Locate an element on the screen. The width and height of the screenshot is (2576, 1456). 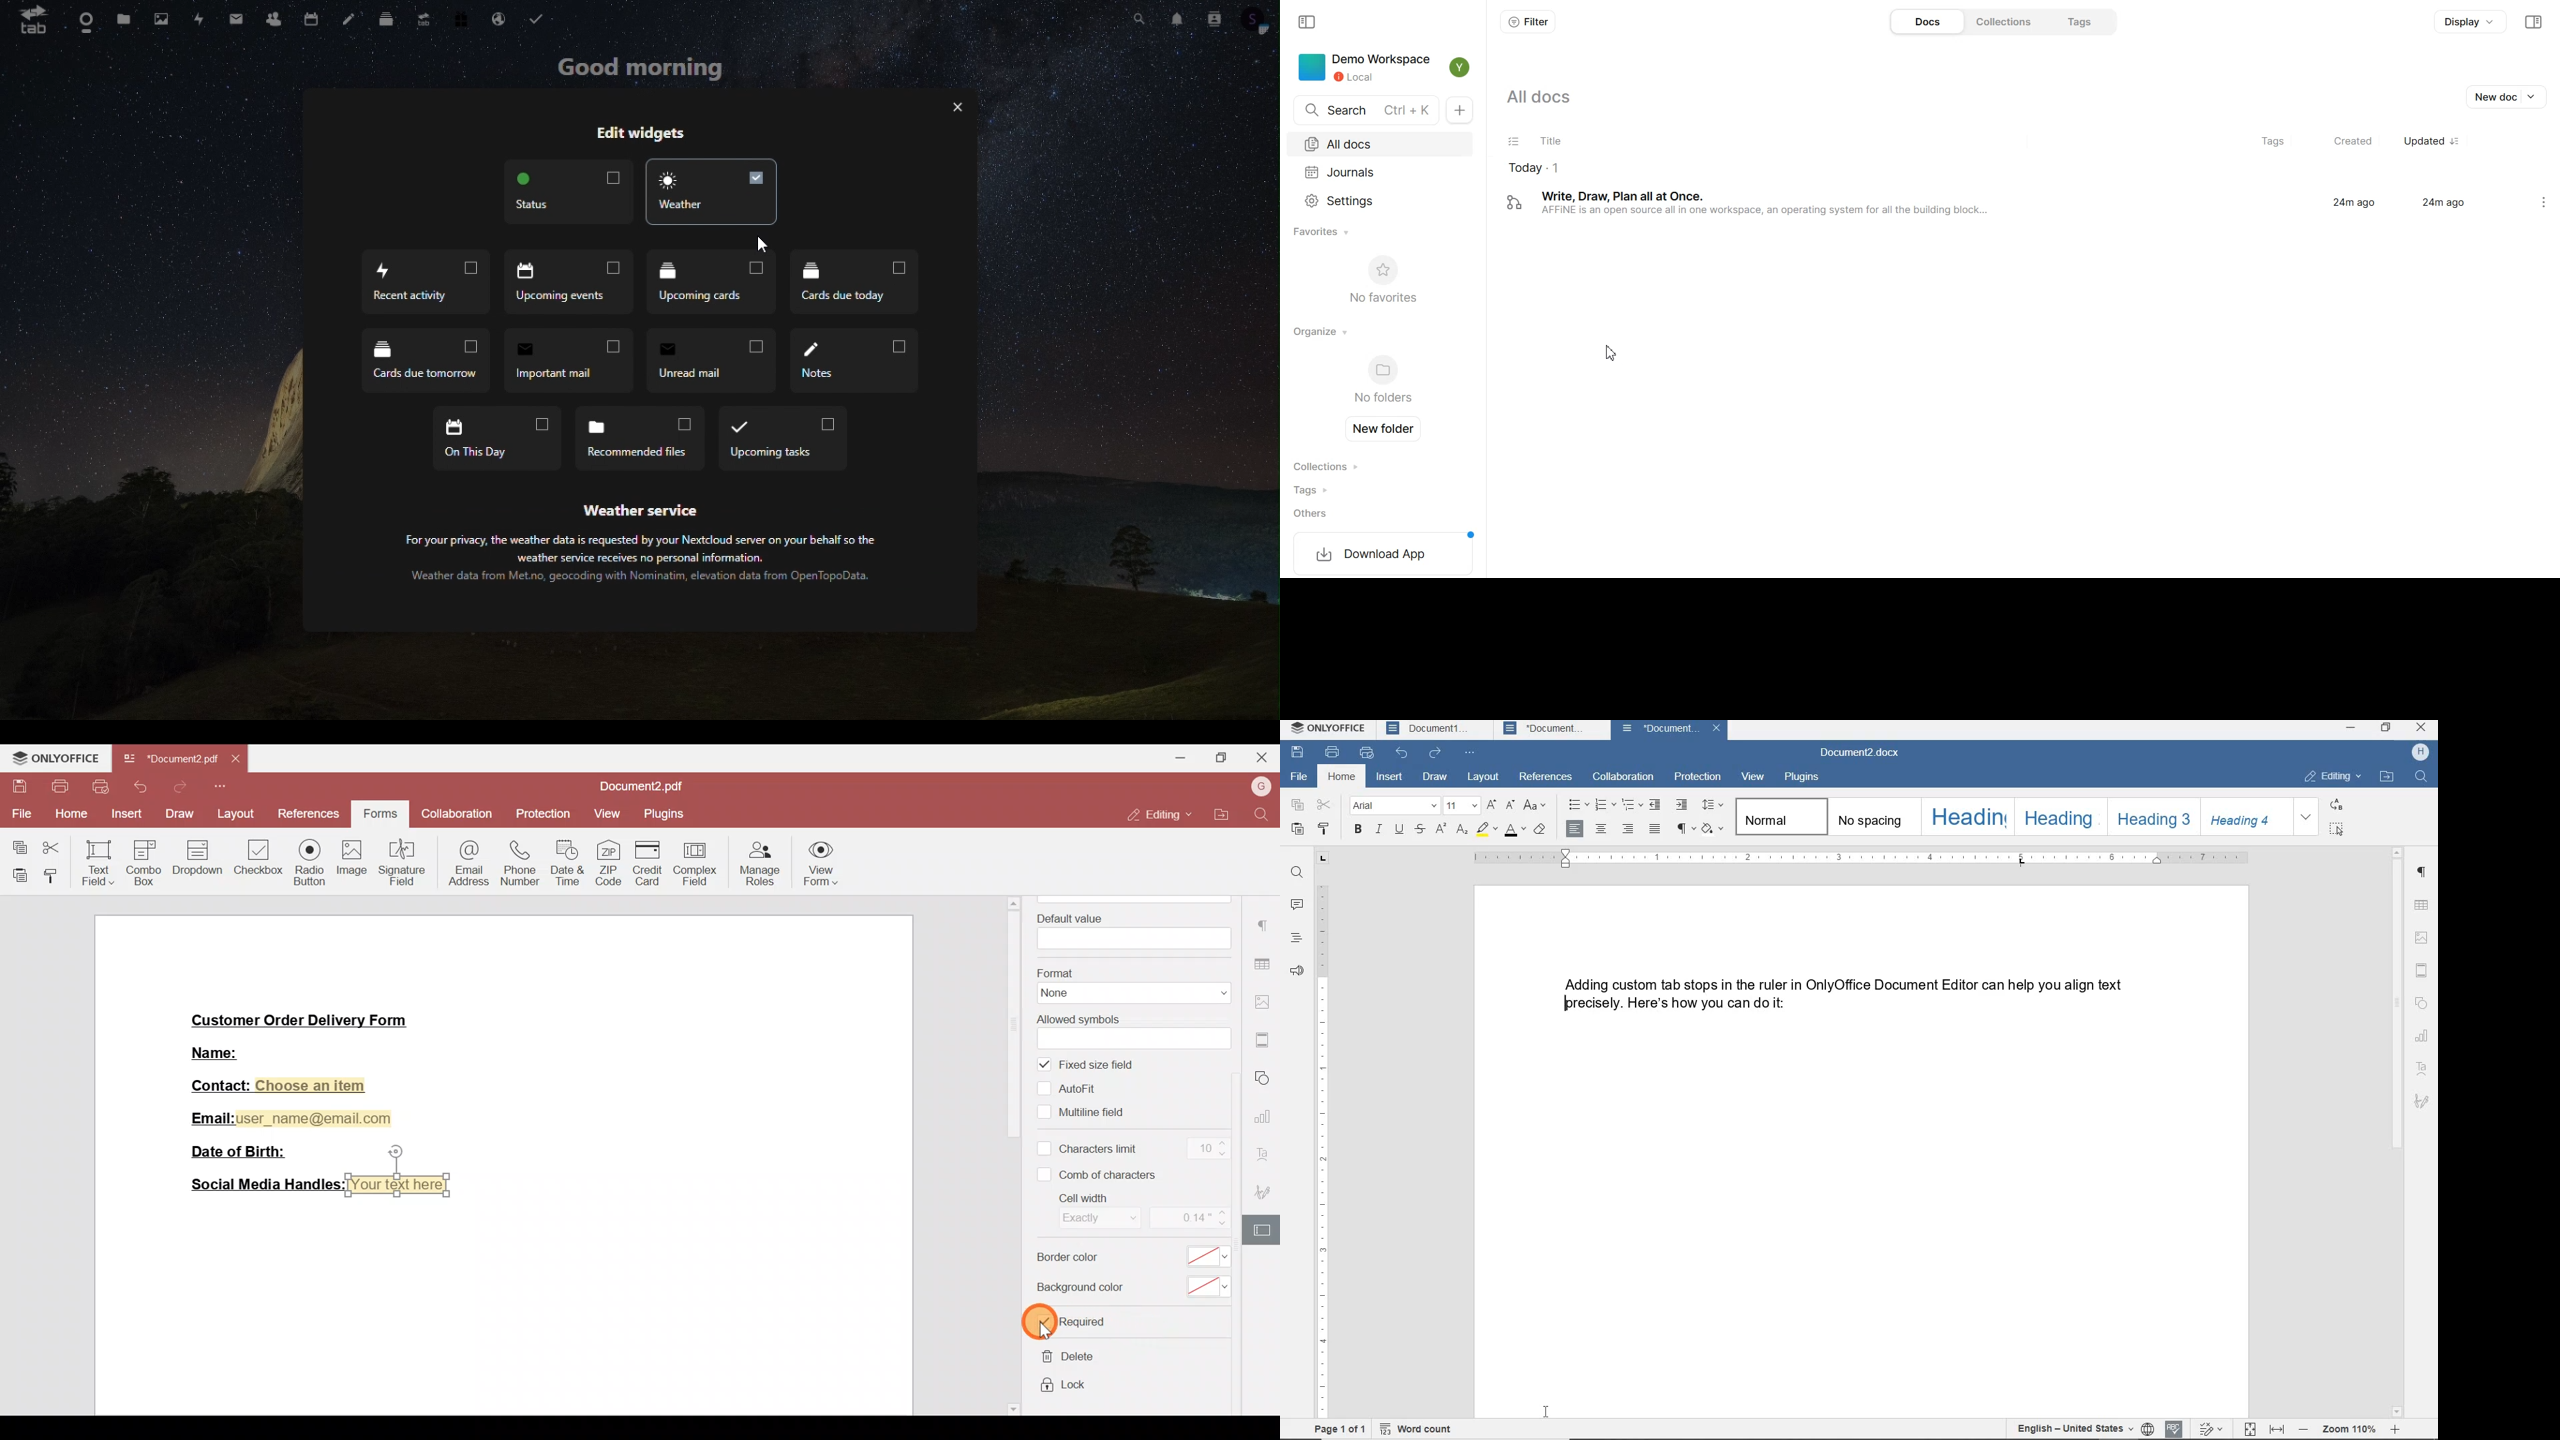
Checkbox is located at coordinates (257, 856).